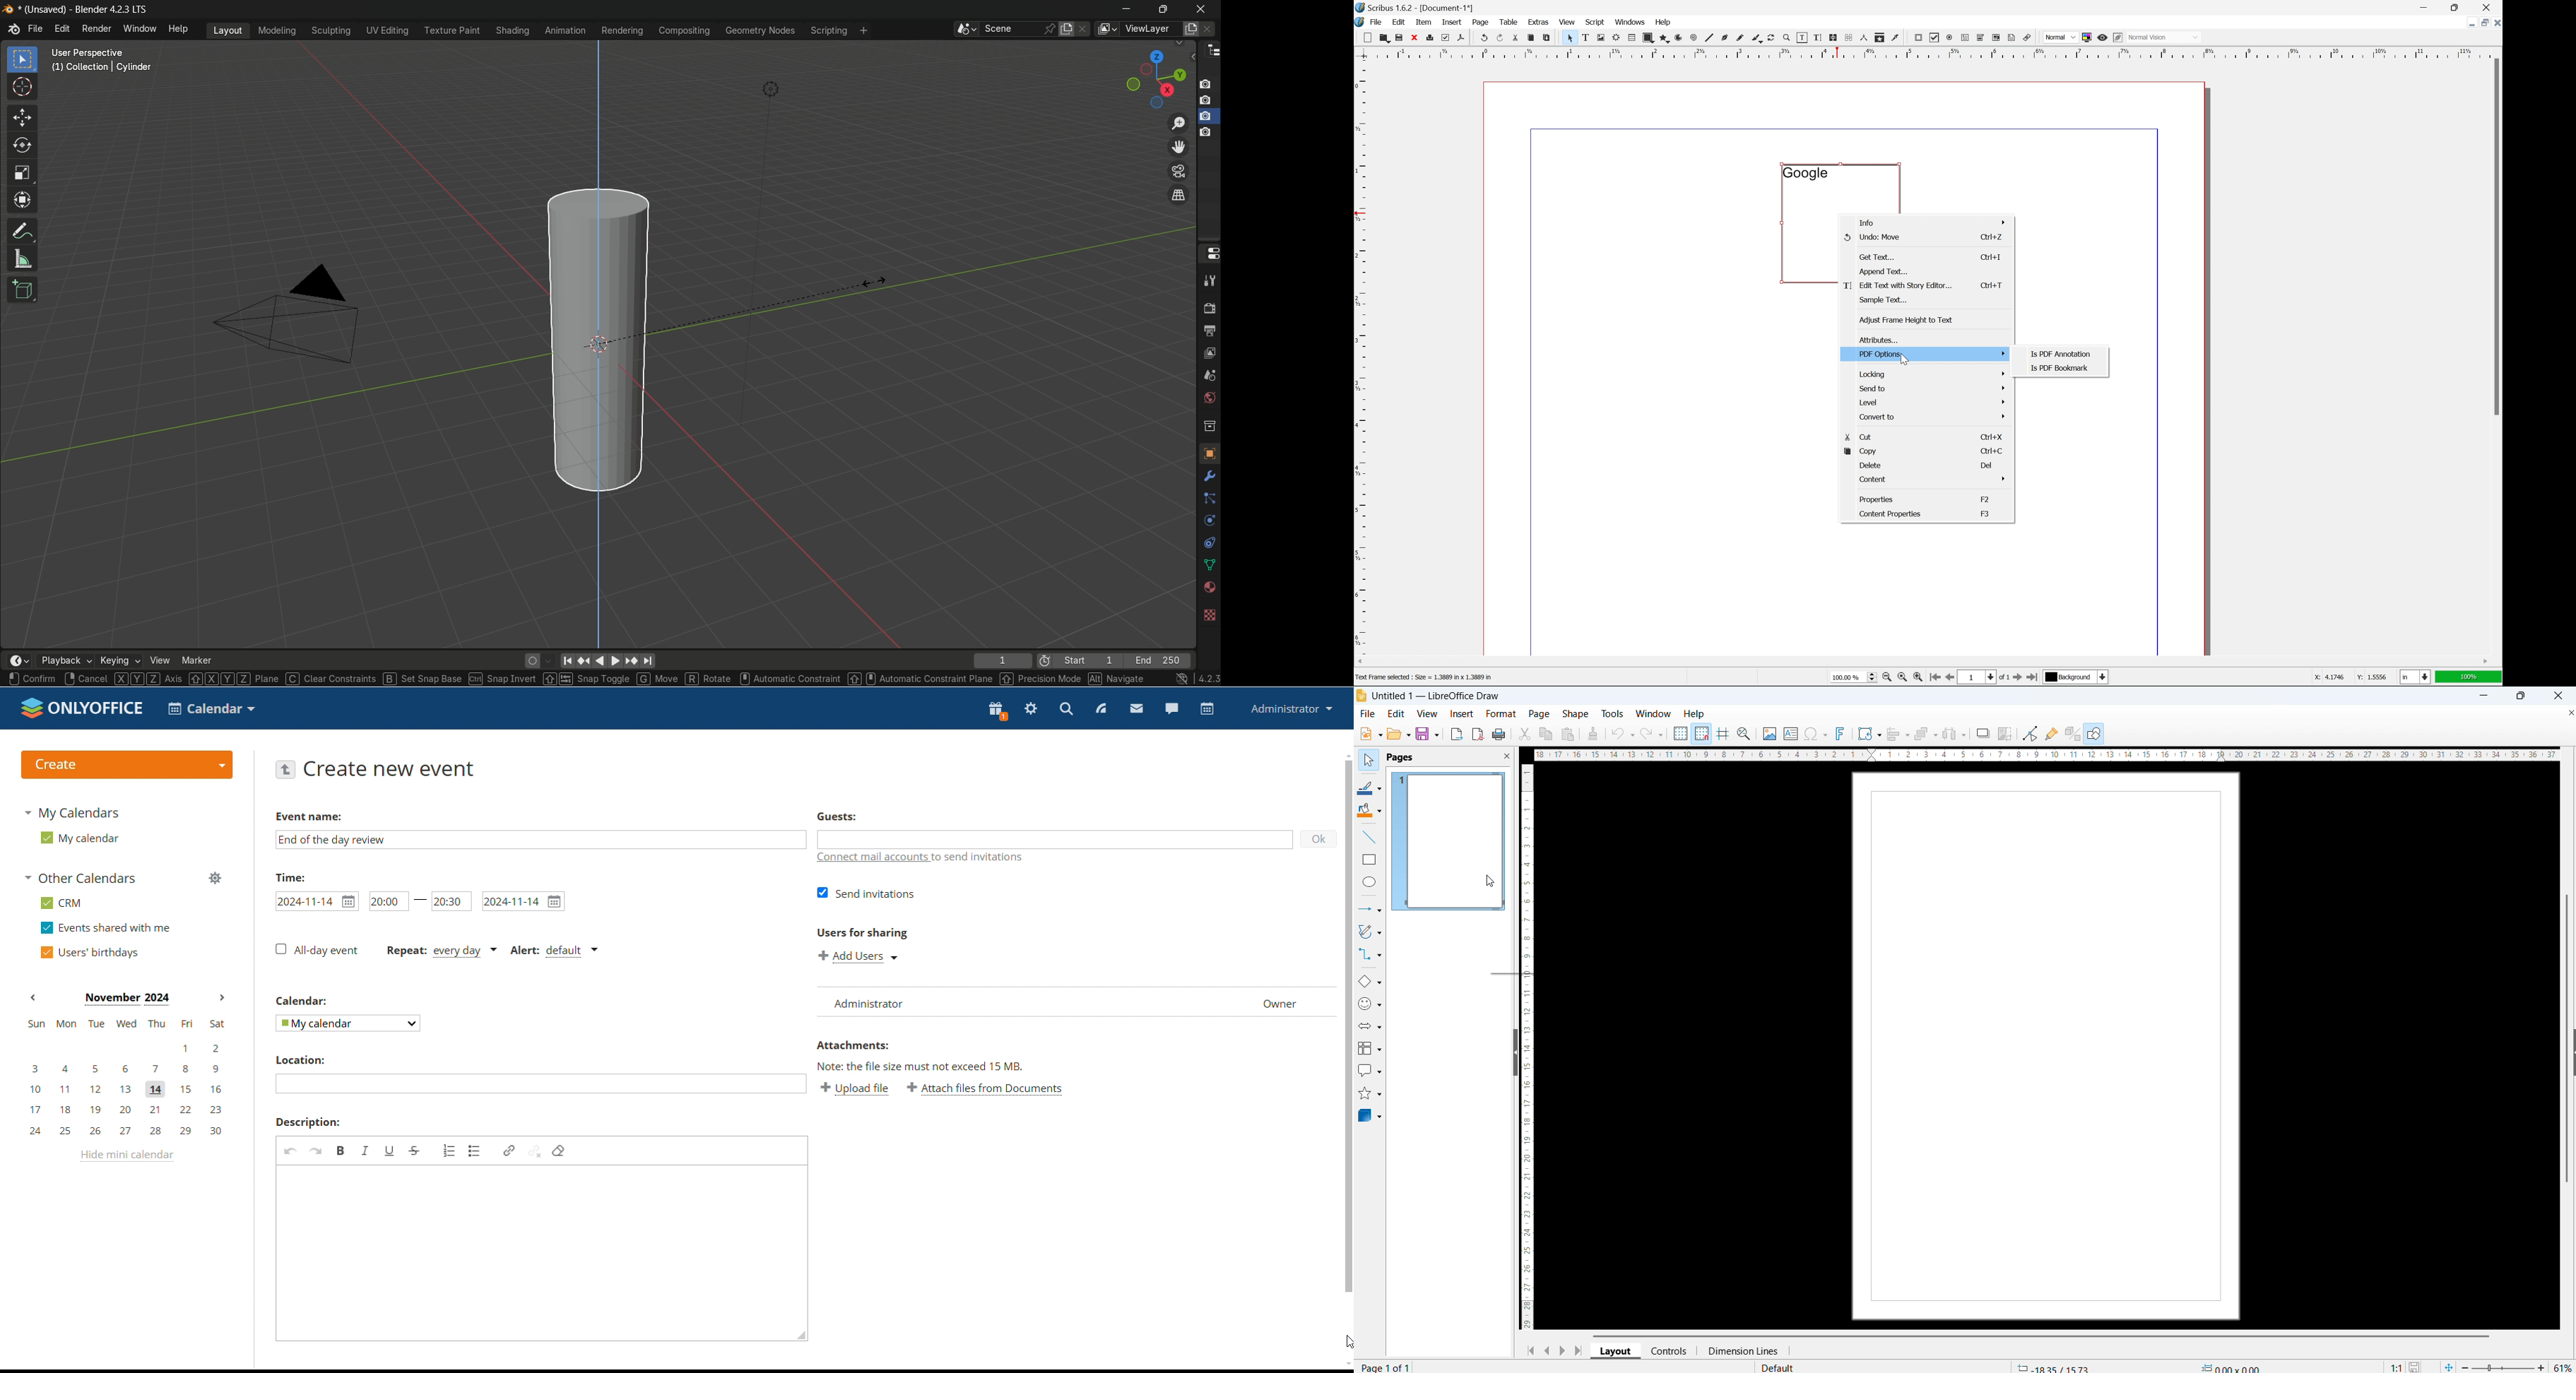  I want to click on ctrl+c, so click(1989, 452).